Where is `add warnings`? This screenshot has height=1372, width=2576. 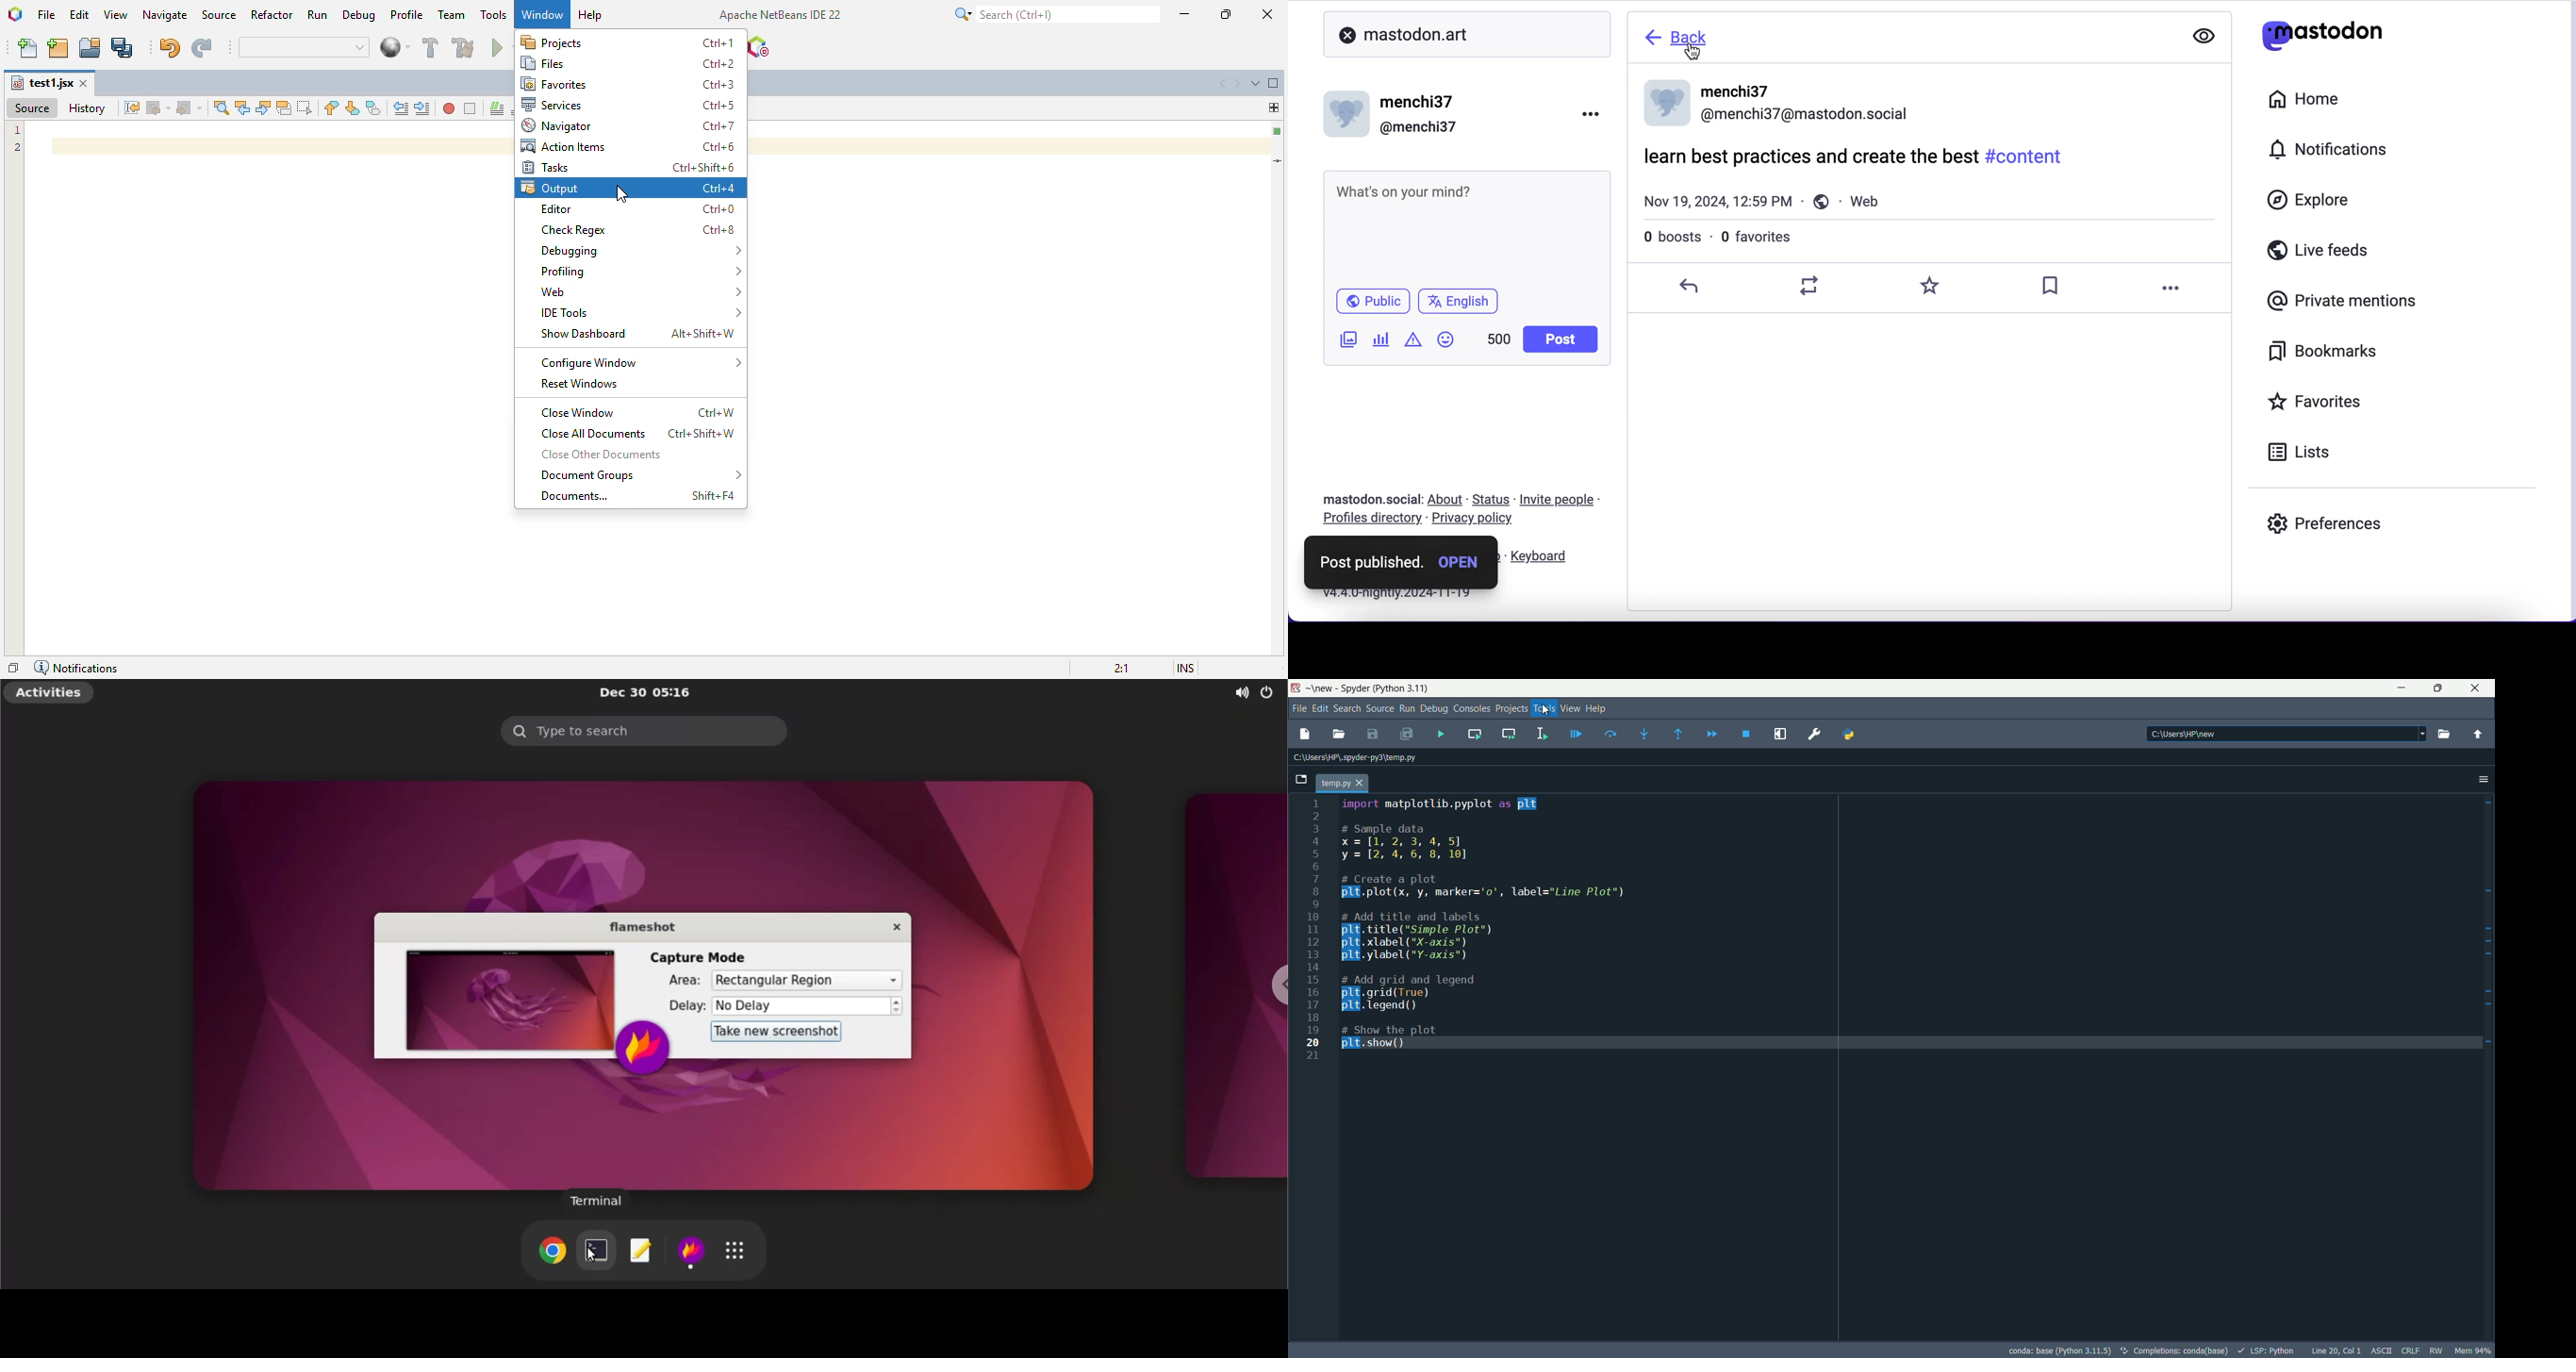 add warnings is located at coordinates (1413, 343).